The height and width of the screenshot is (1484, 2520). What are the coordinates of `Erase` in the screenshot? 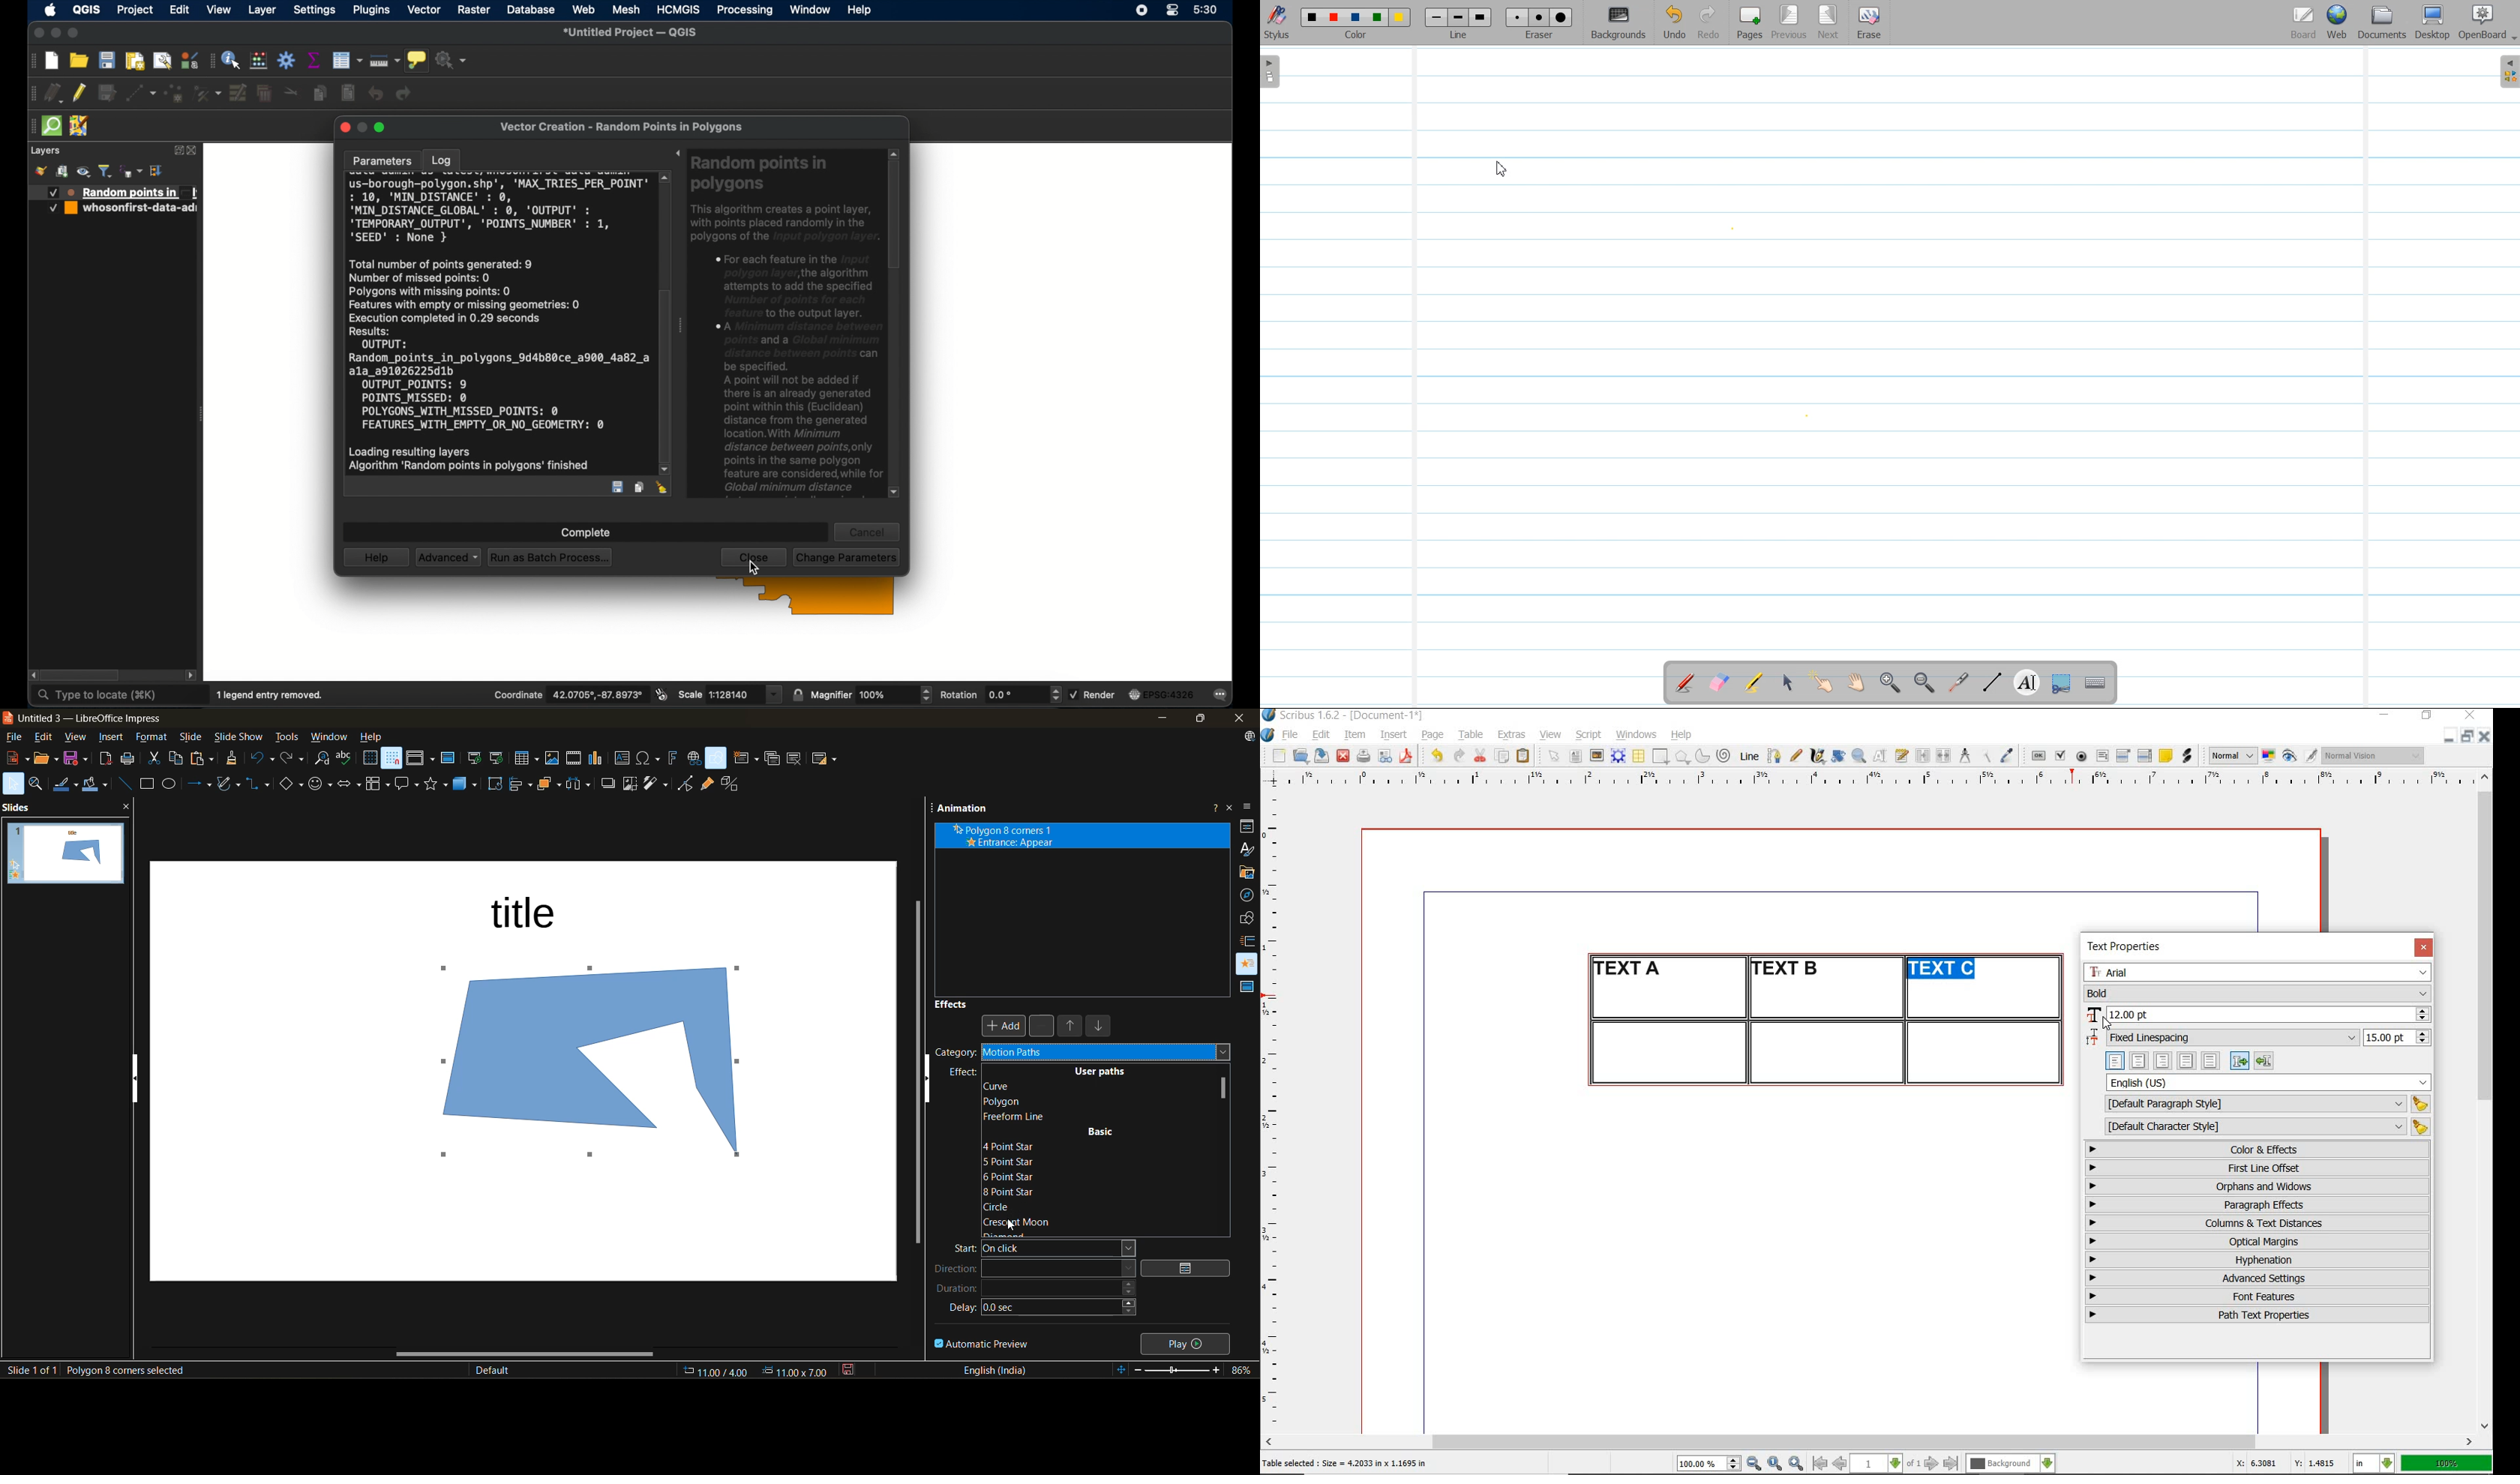 It's located at (1868, 23).